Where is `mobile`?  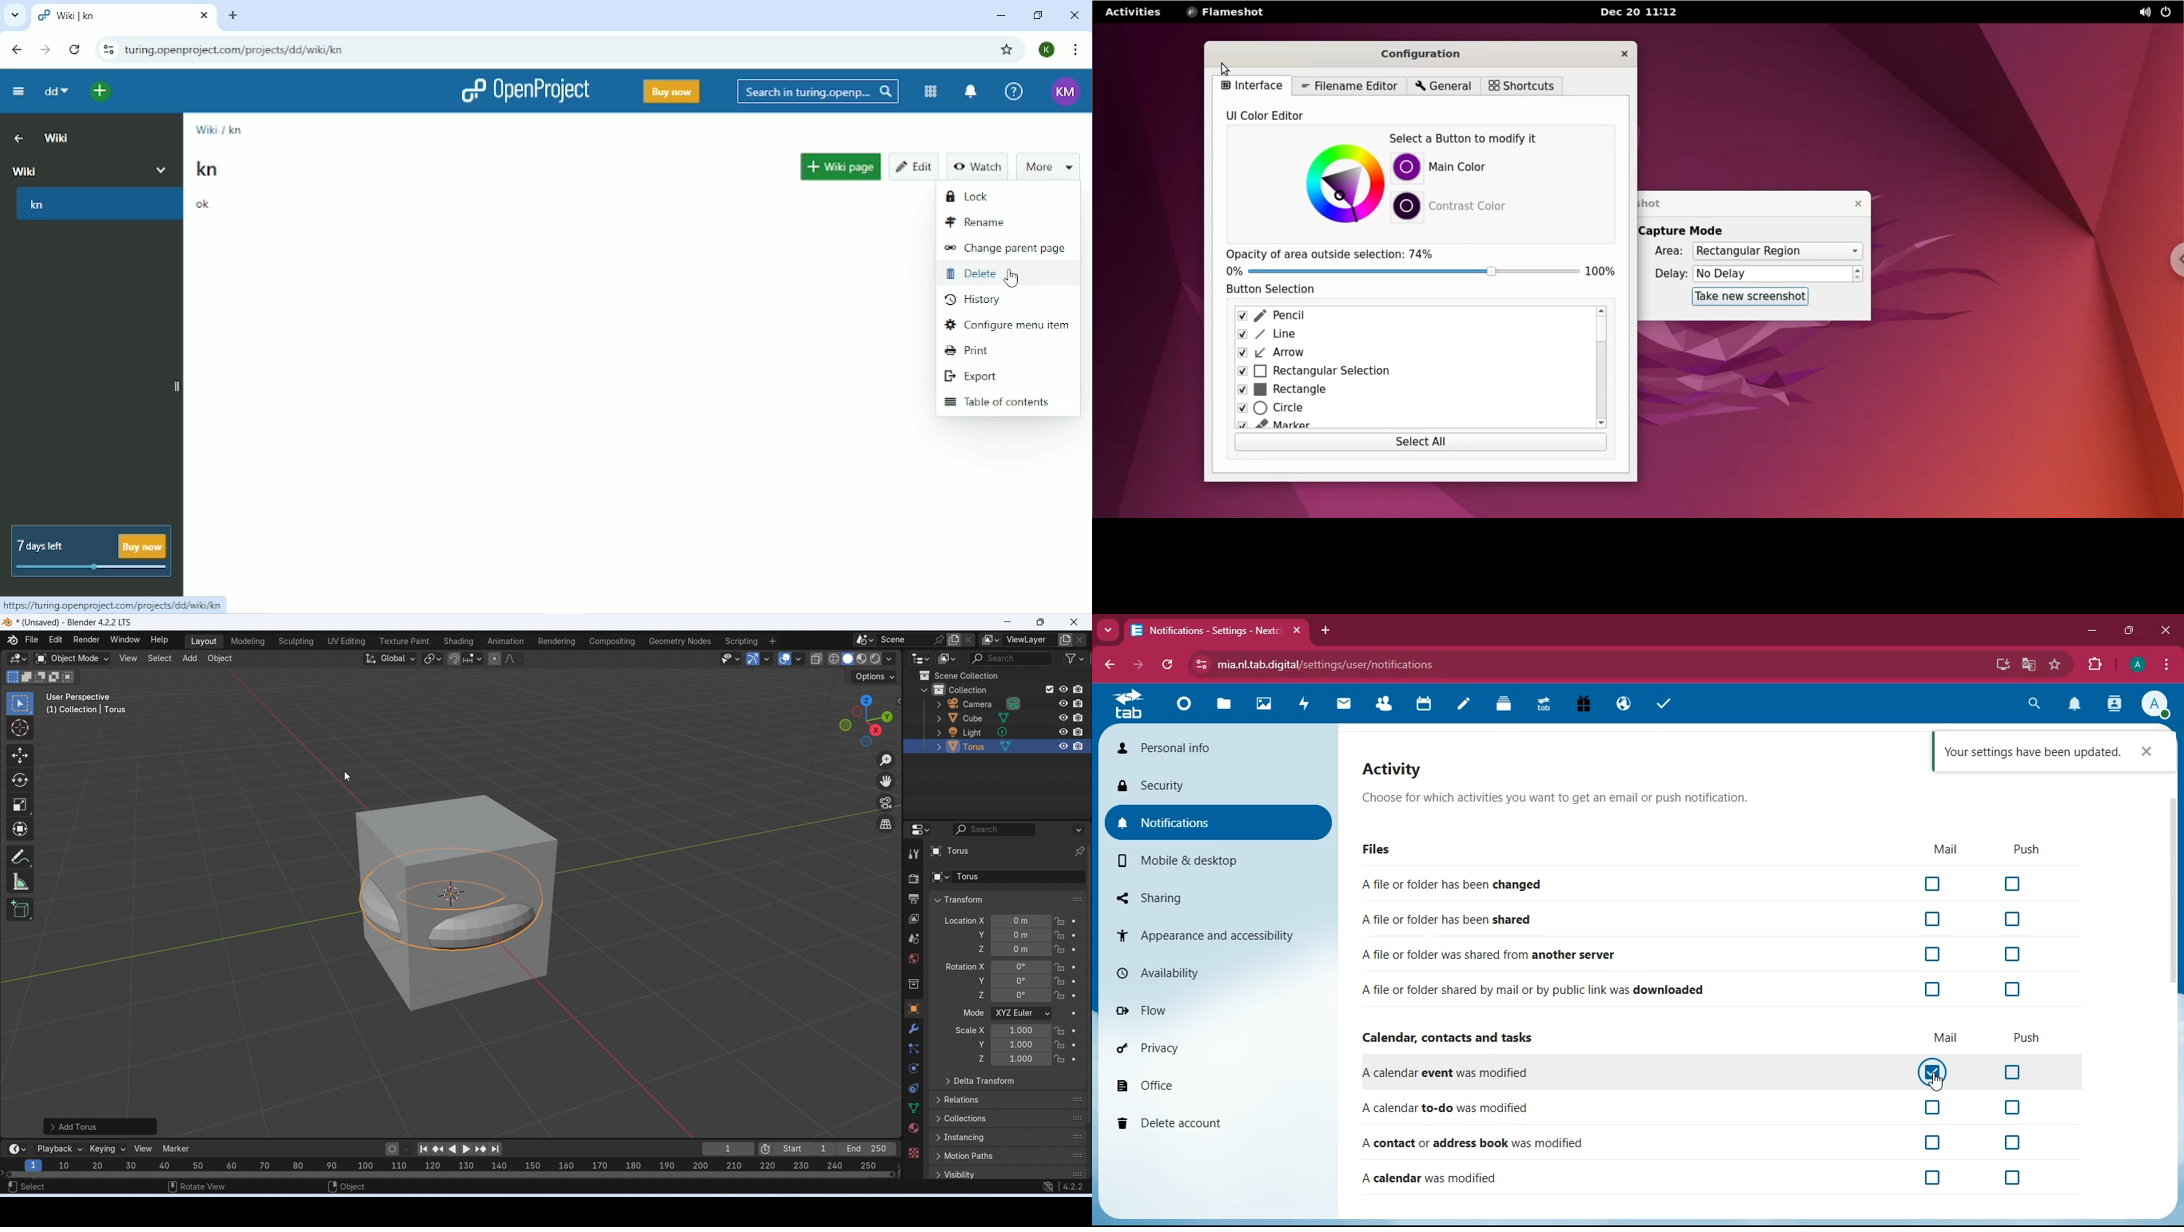 mobile is located at coordinates (1218, 863).